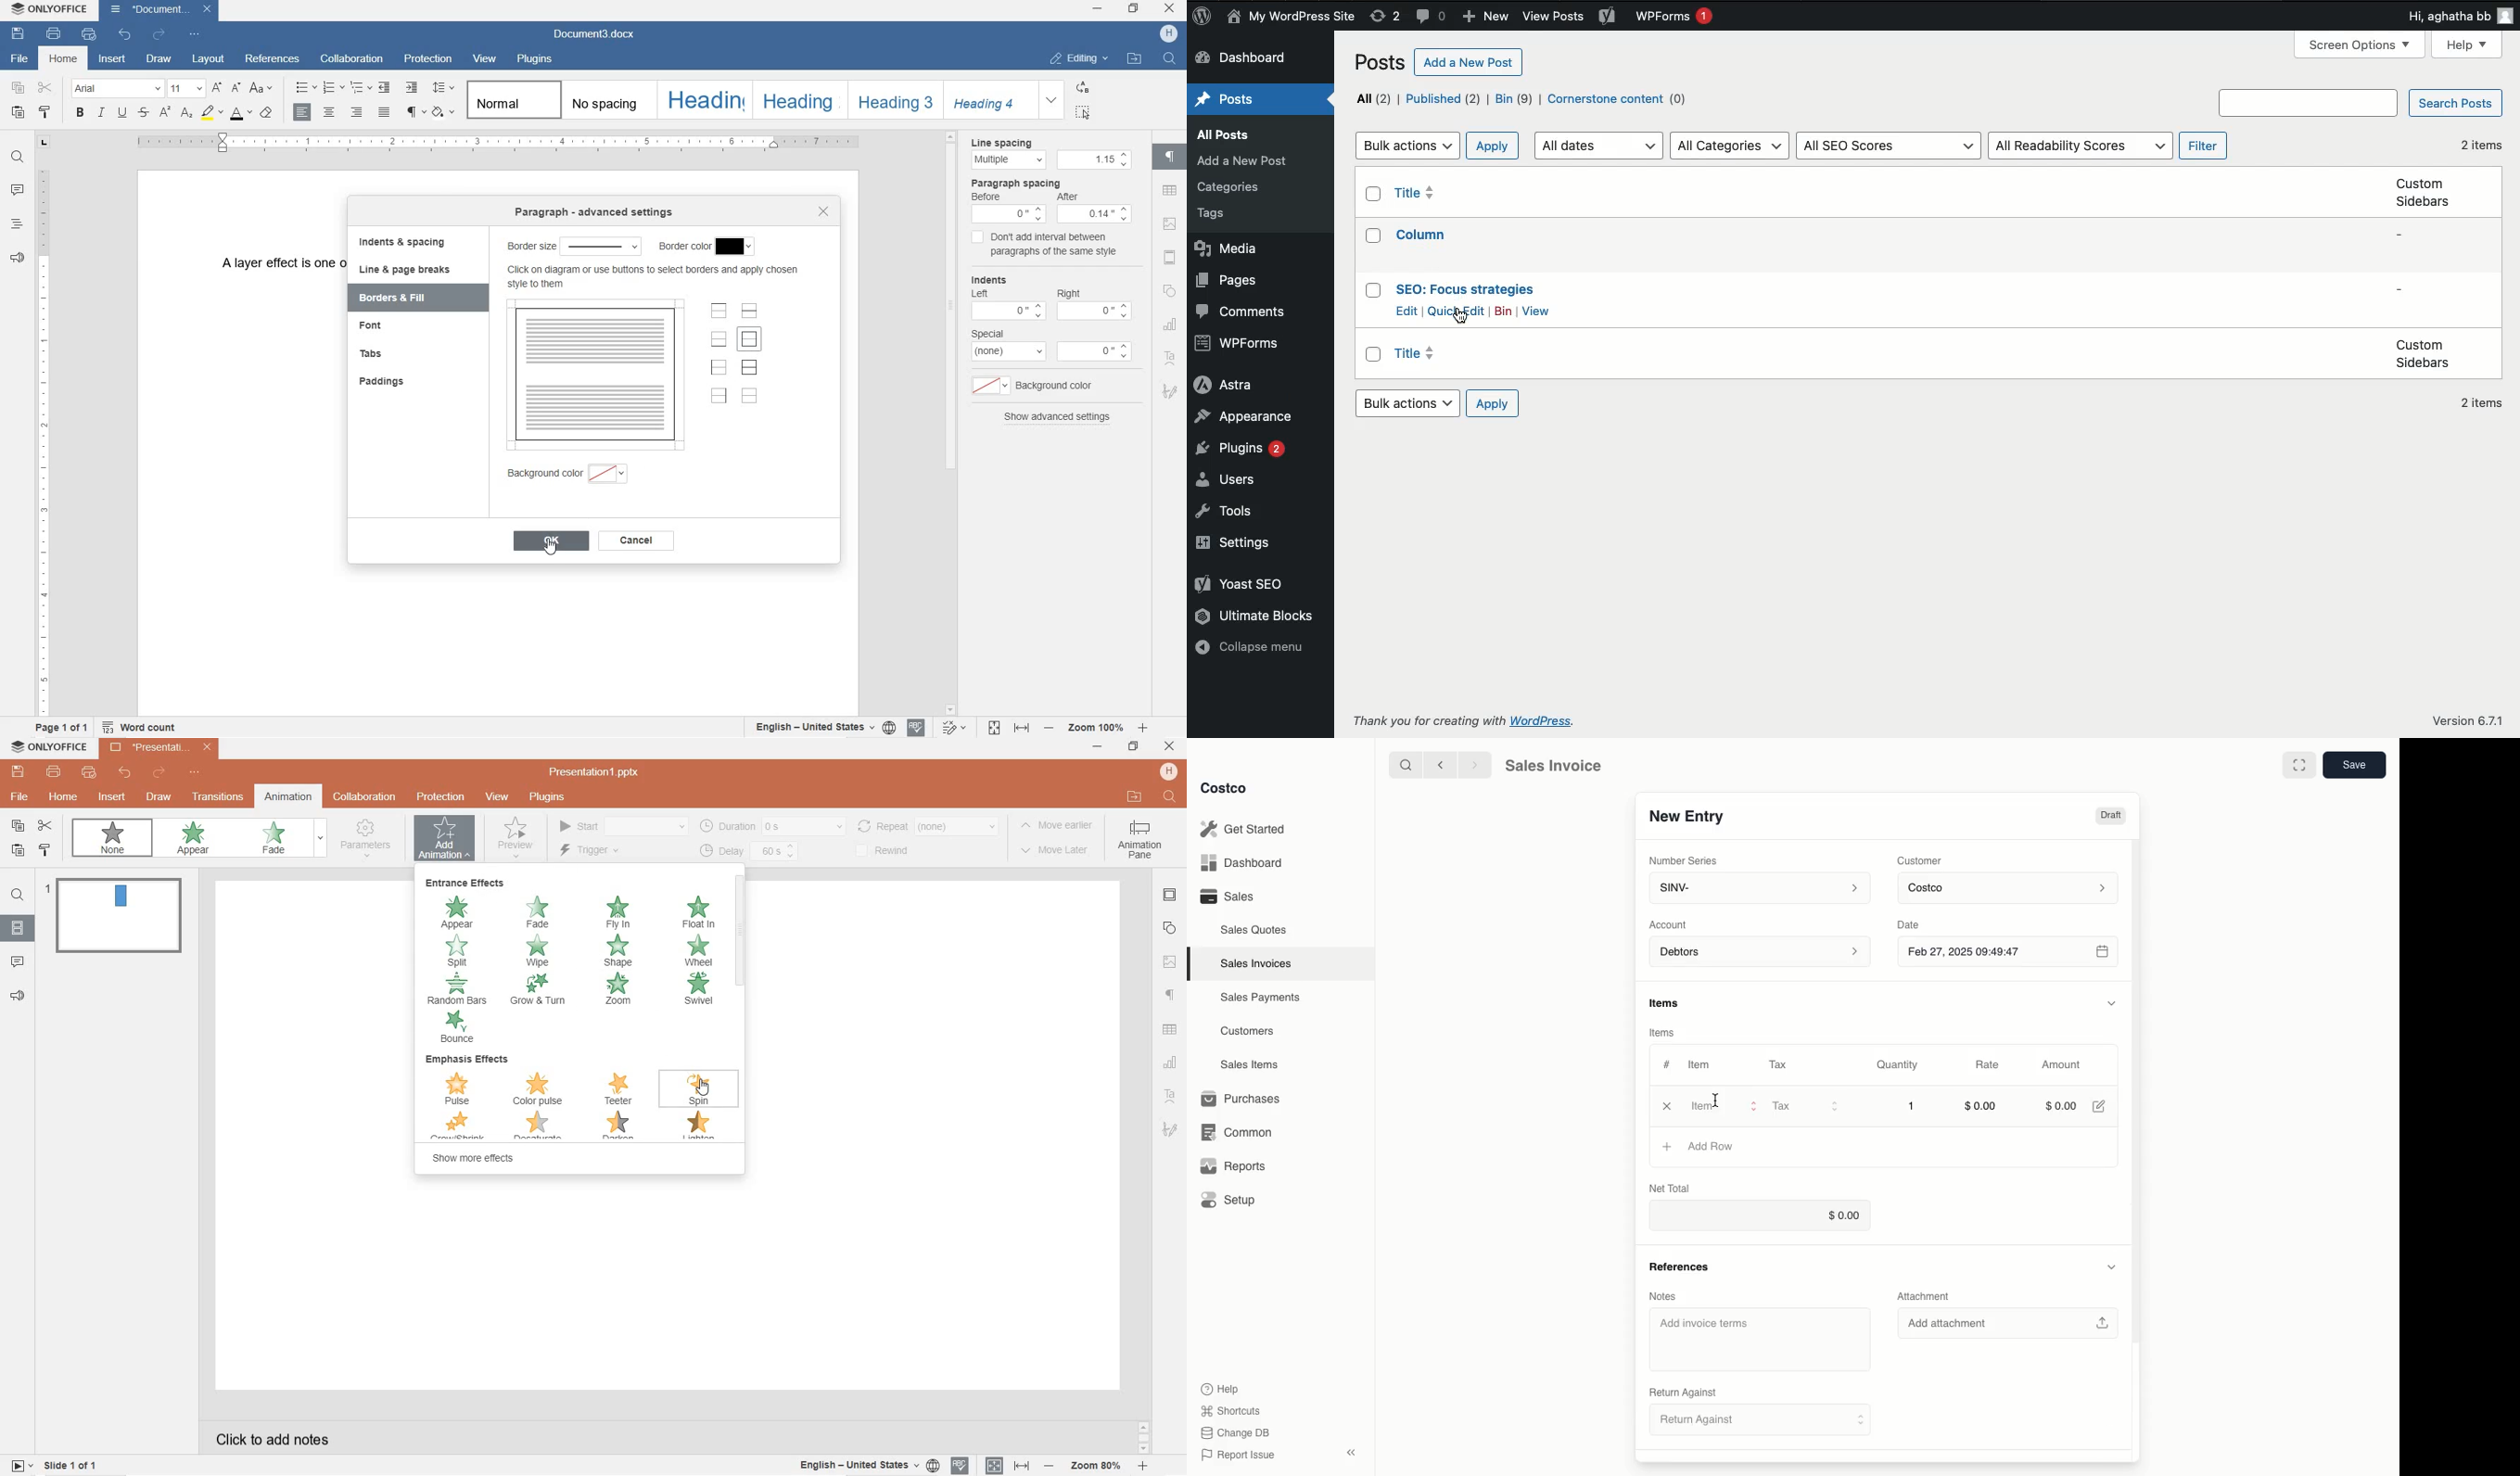  I want to click on cancel, so click(635, 541).